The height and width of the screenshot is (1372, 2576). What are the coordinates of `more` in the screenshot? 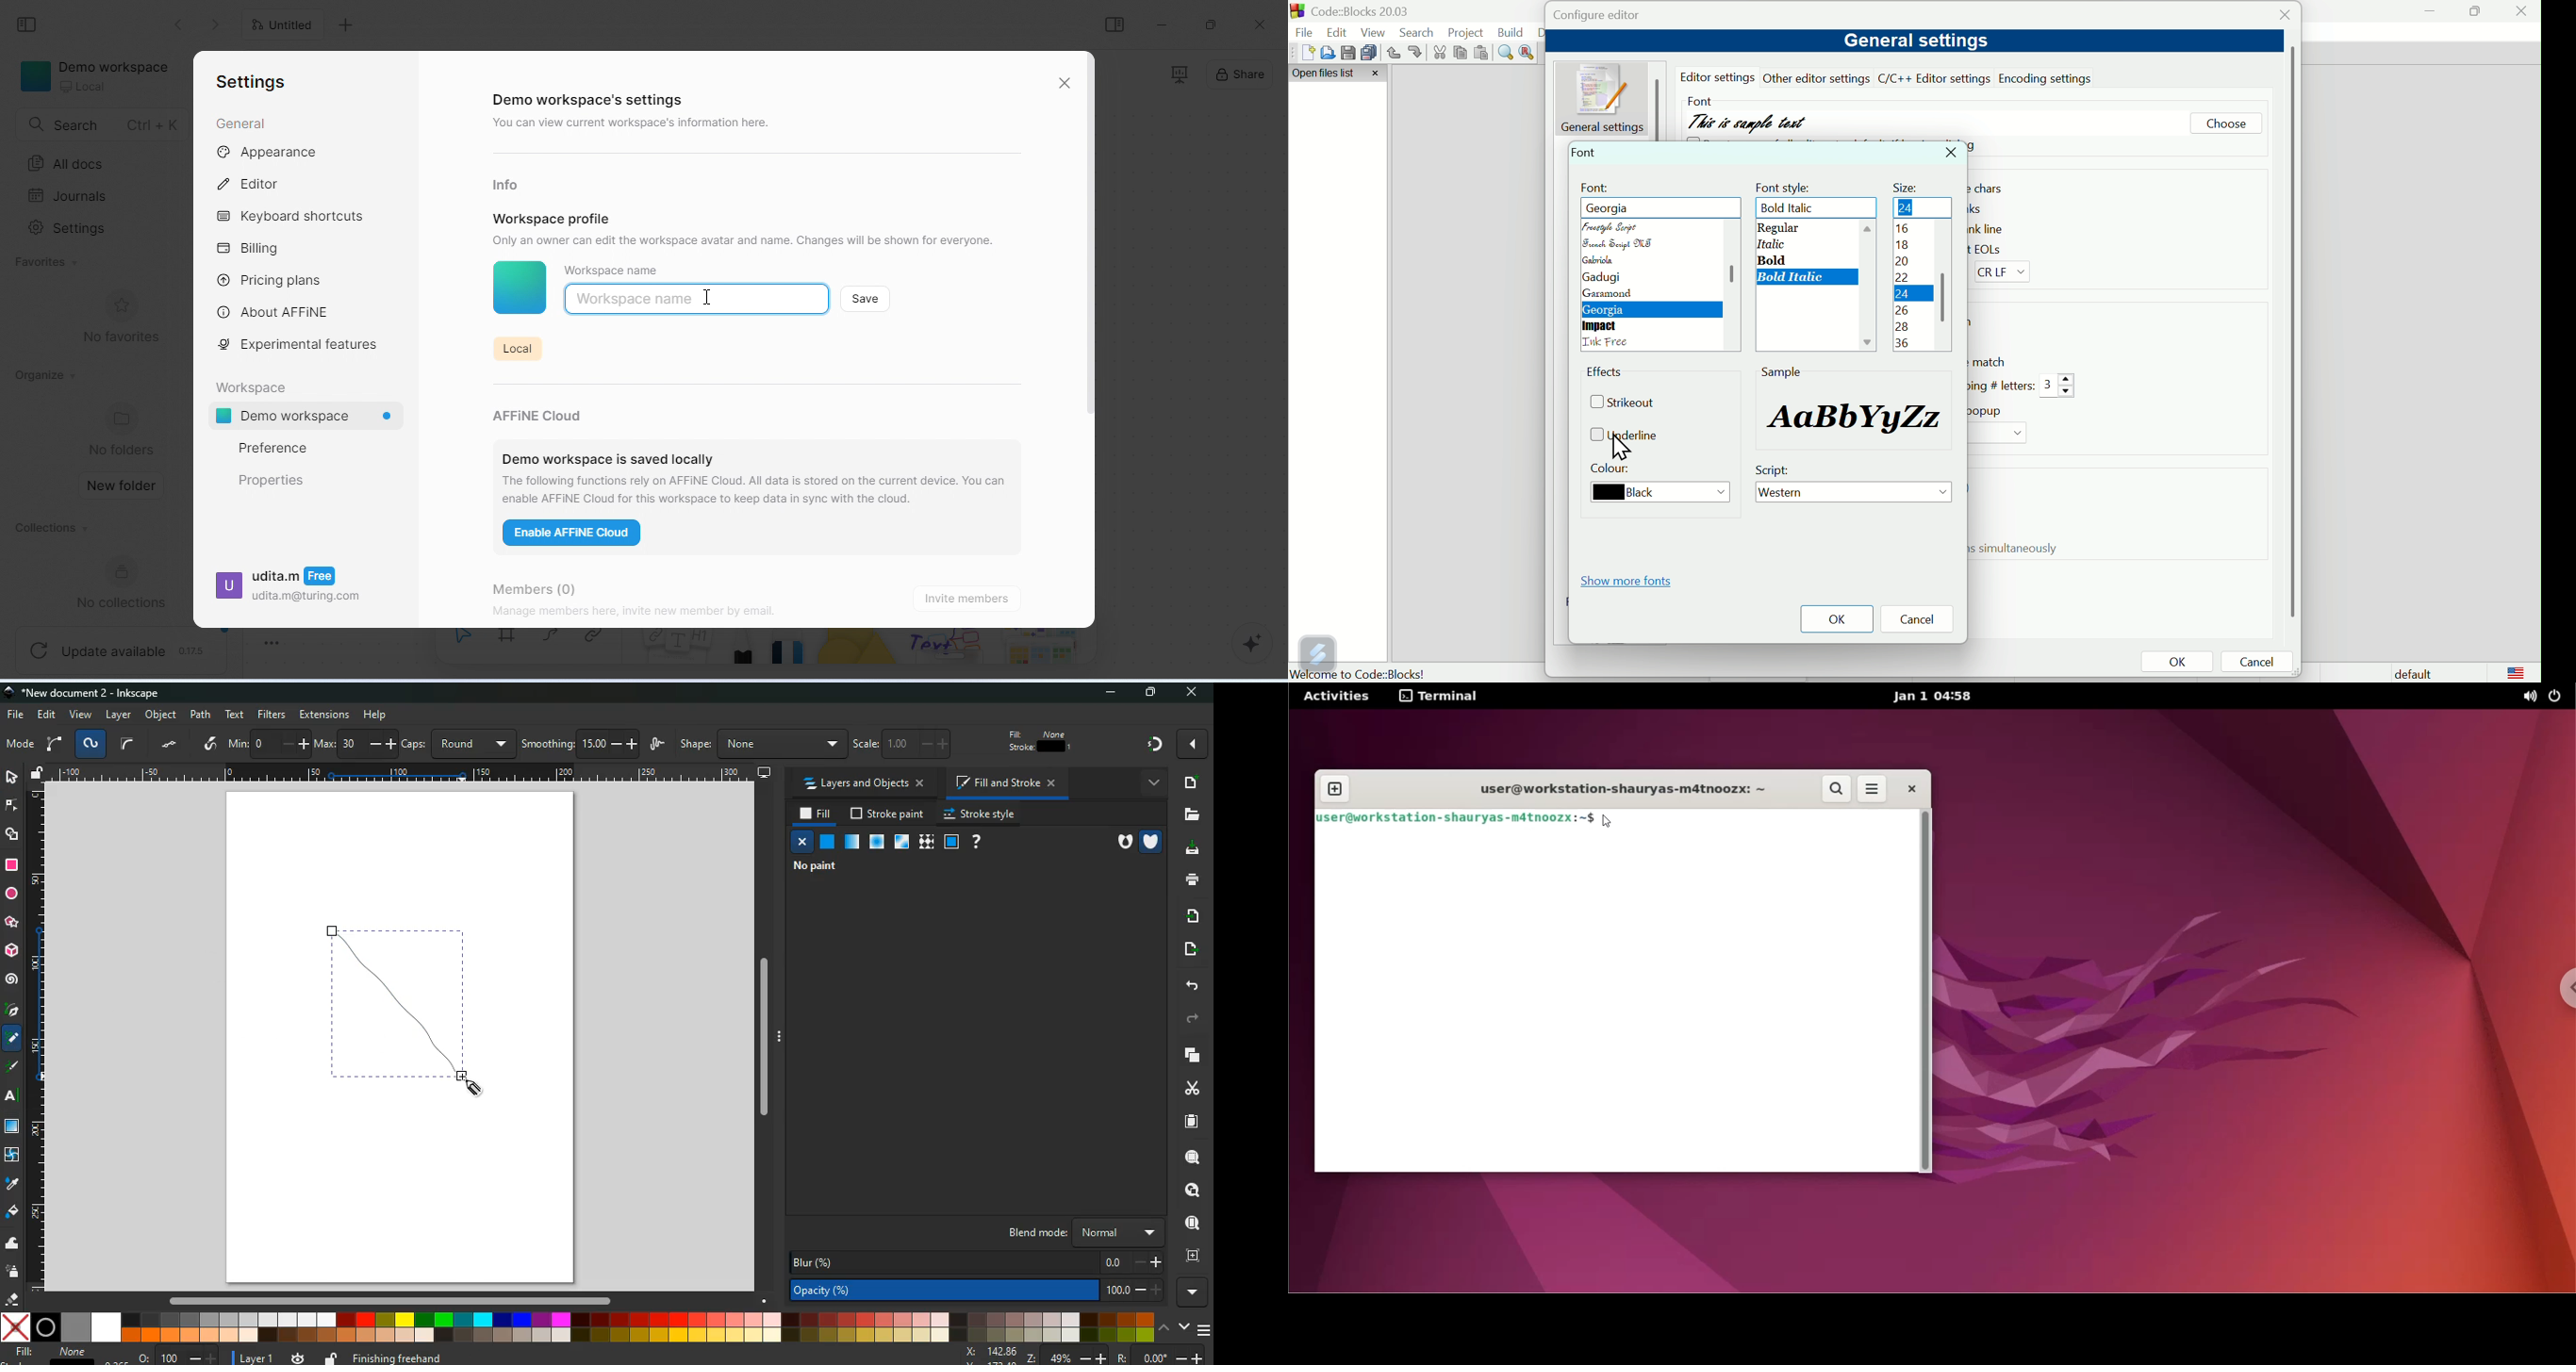 It's located at (1195, 1292).